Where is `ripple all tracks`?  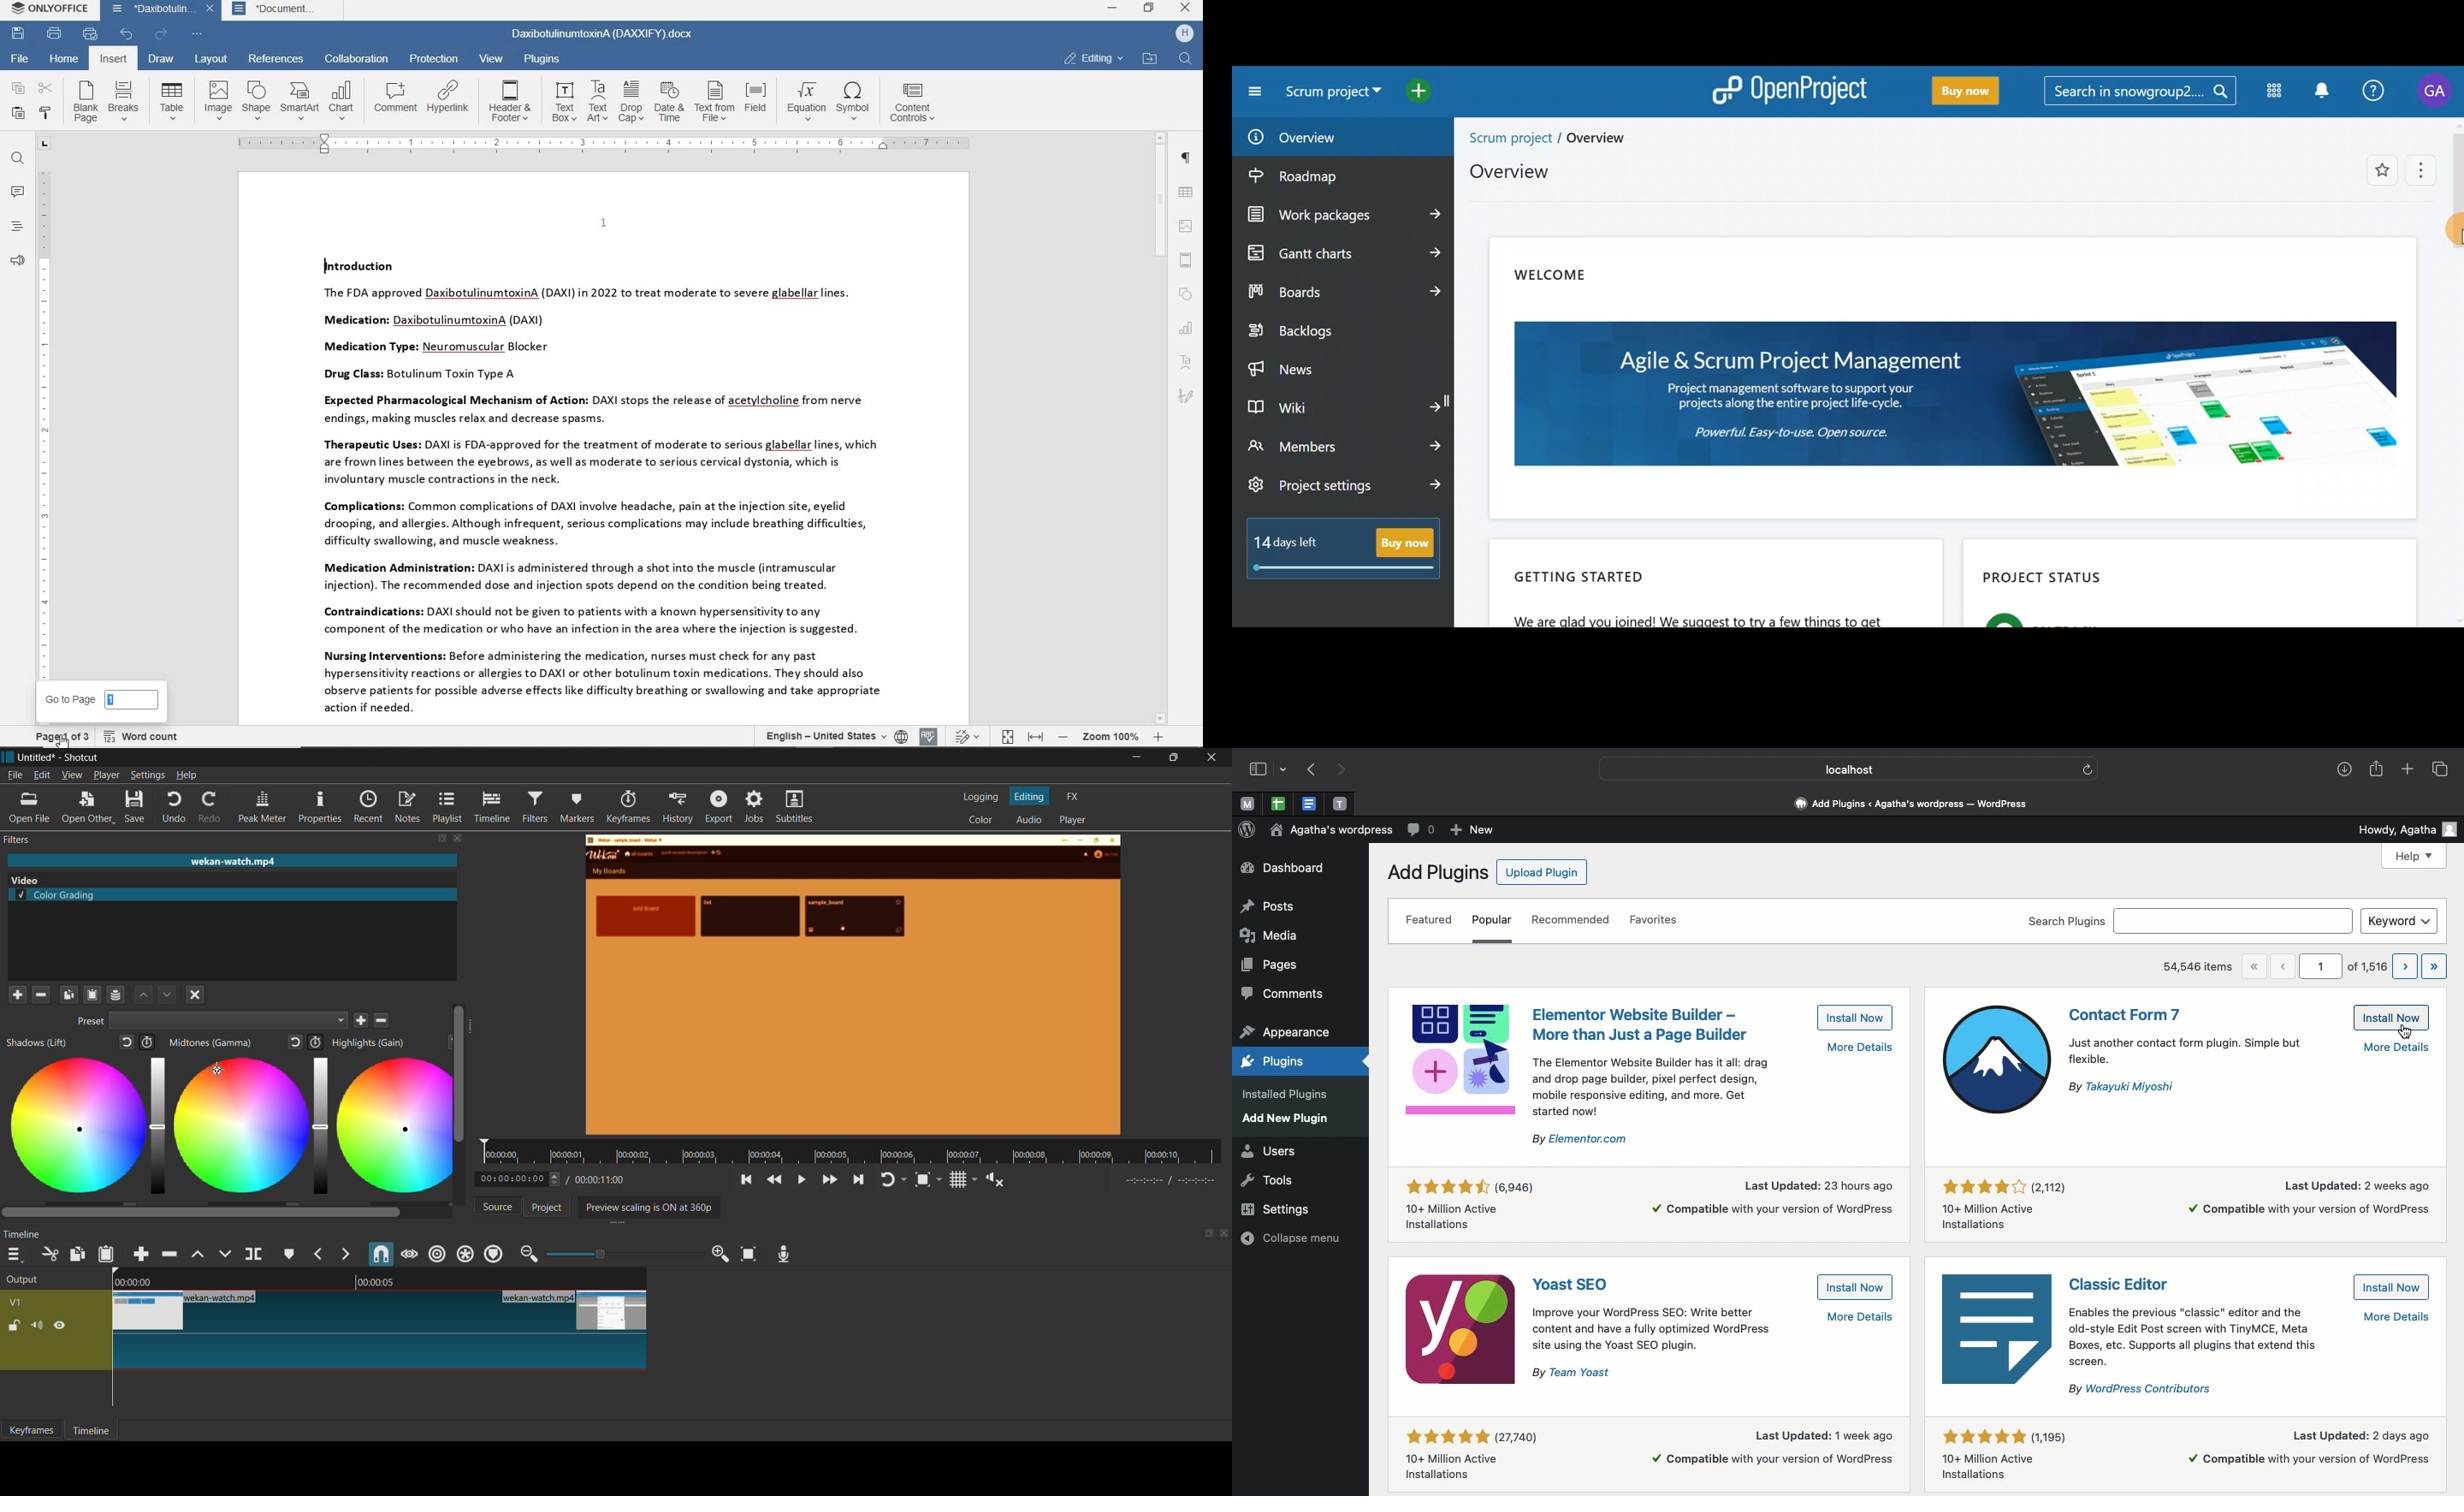 ripple all tracks is located at coordinates (464, 1254).